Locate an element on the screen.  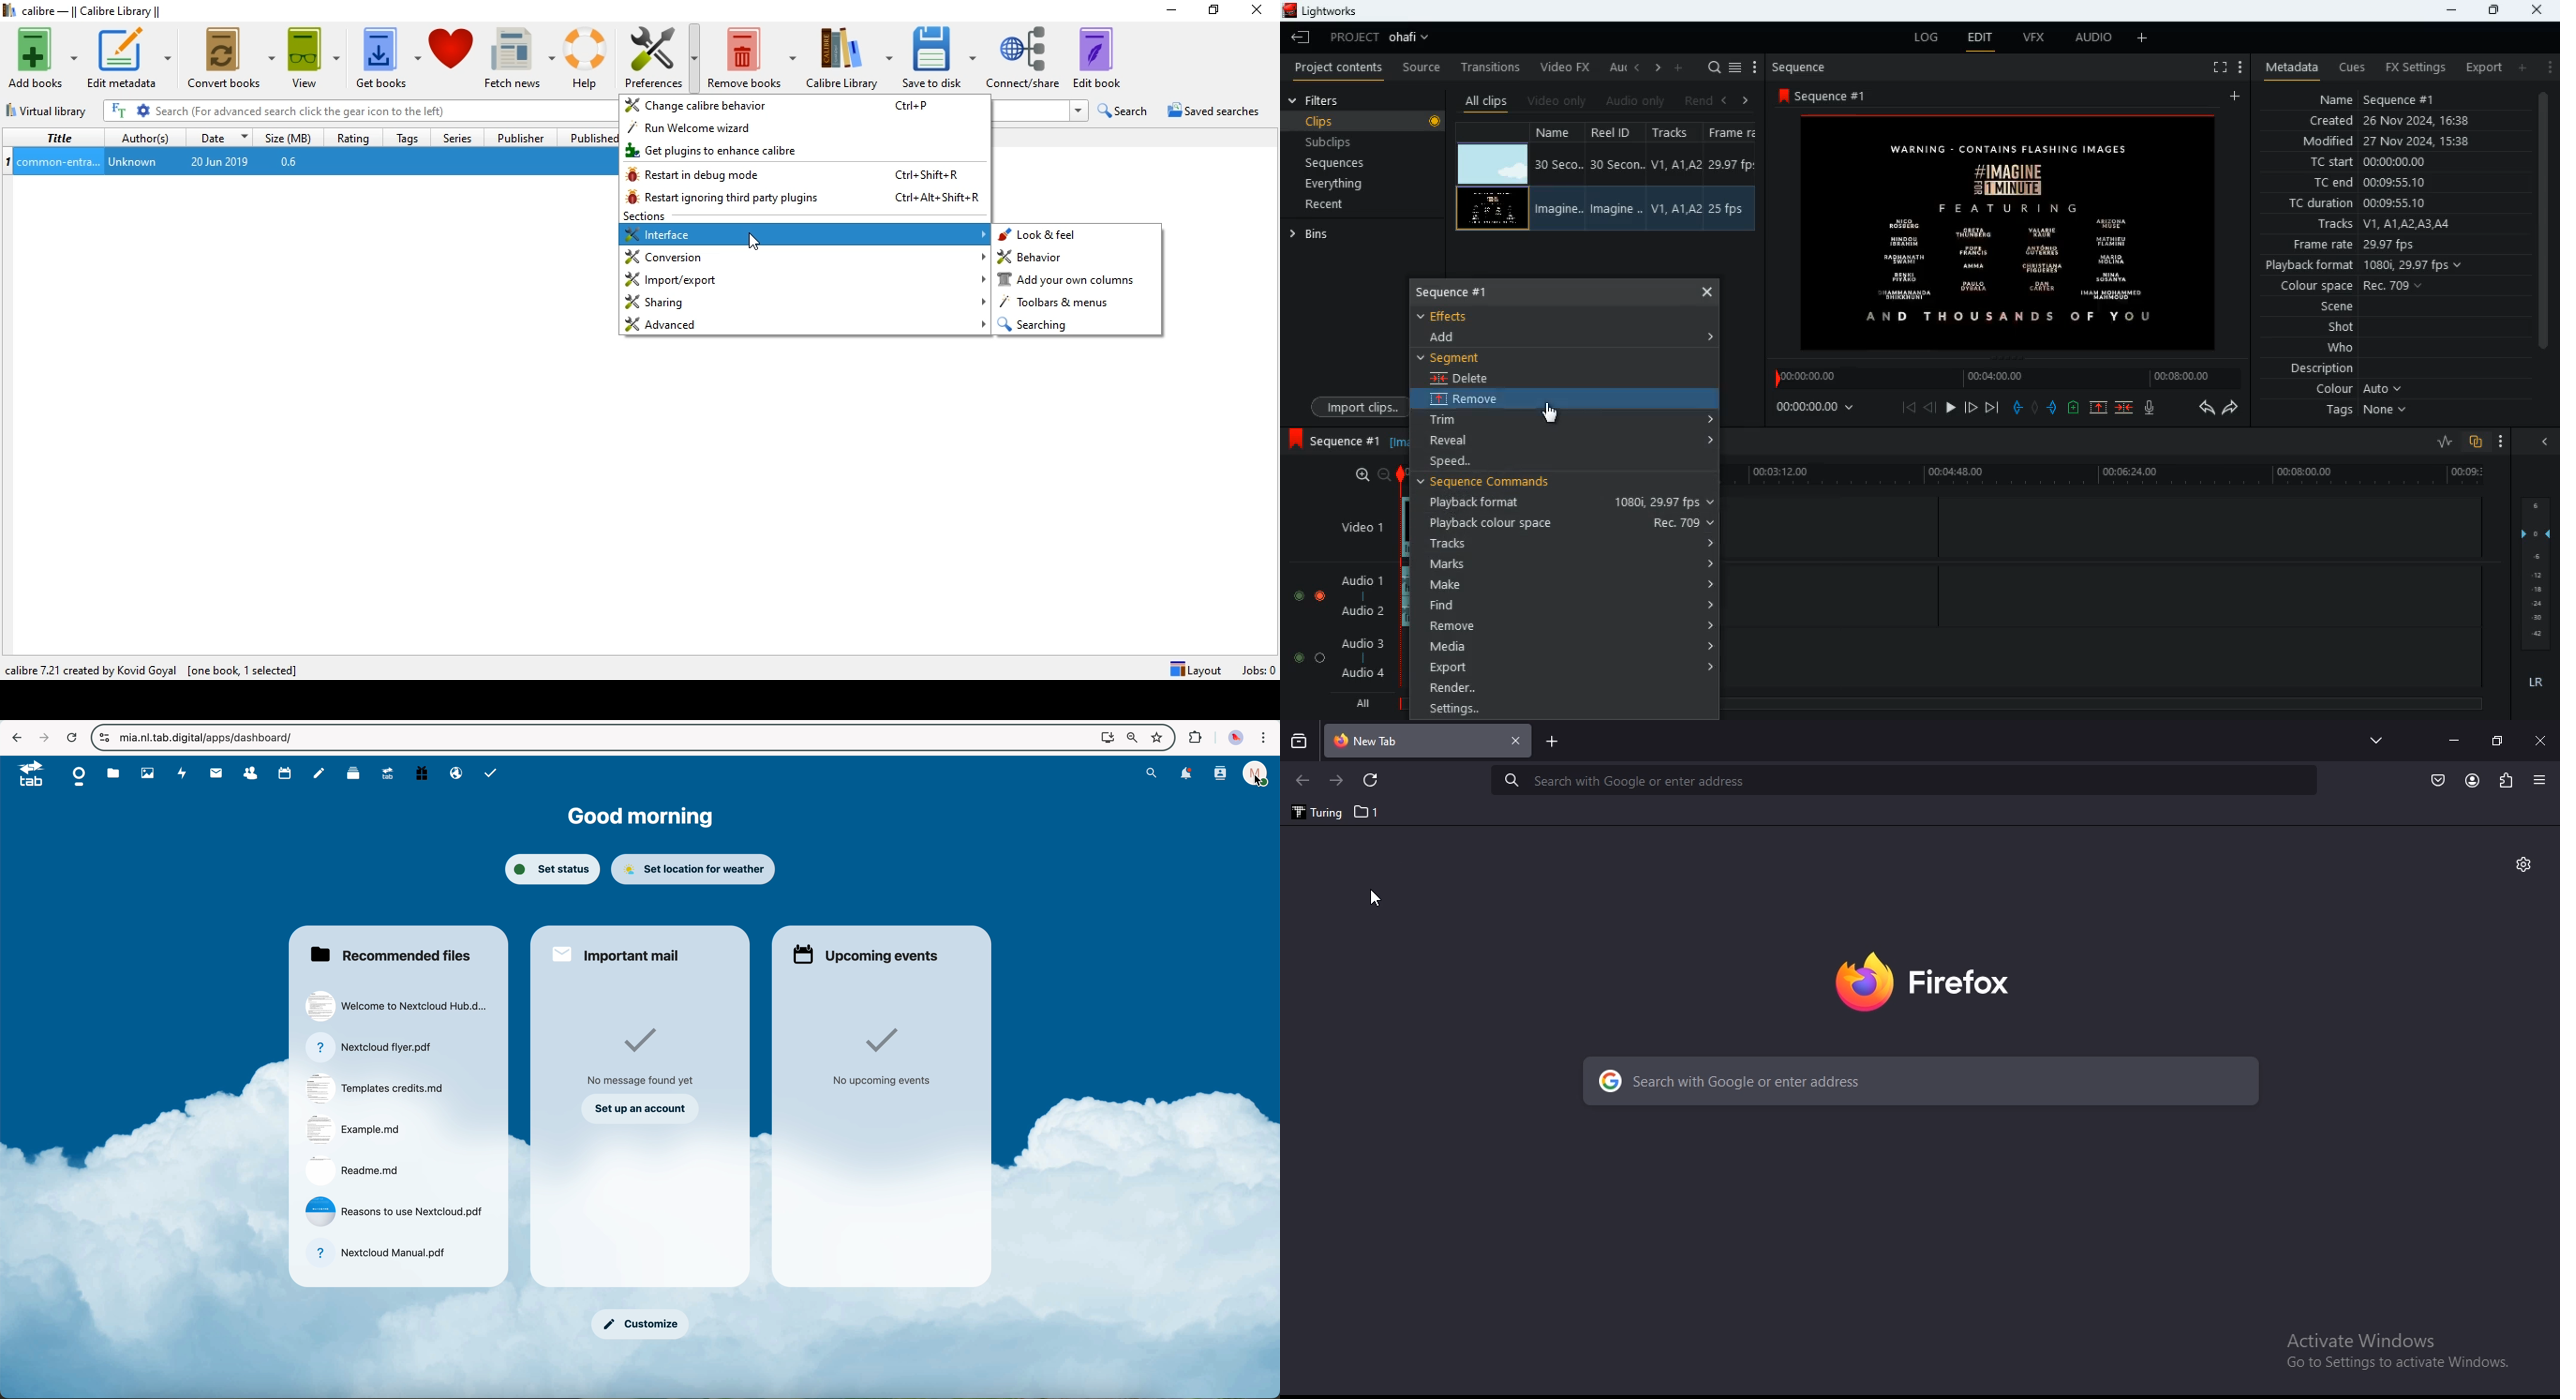
audio only is located at coordinates (1638, 99).